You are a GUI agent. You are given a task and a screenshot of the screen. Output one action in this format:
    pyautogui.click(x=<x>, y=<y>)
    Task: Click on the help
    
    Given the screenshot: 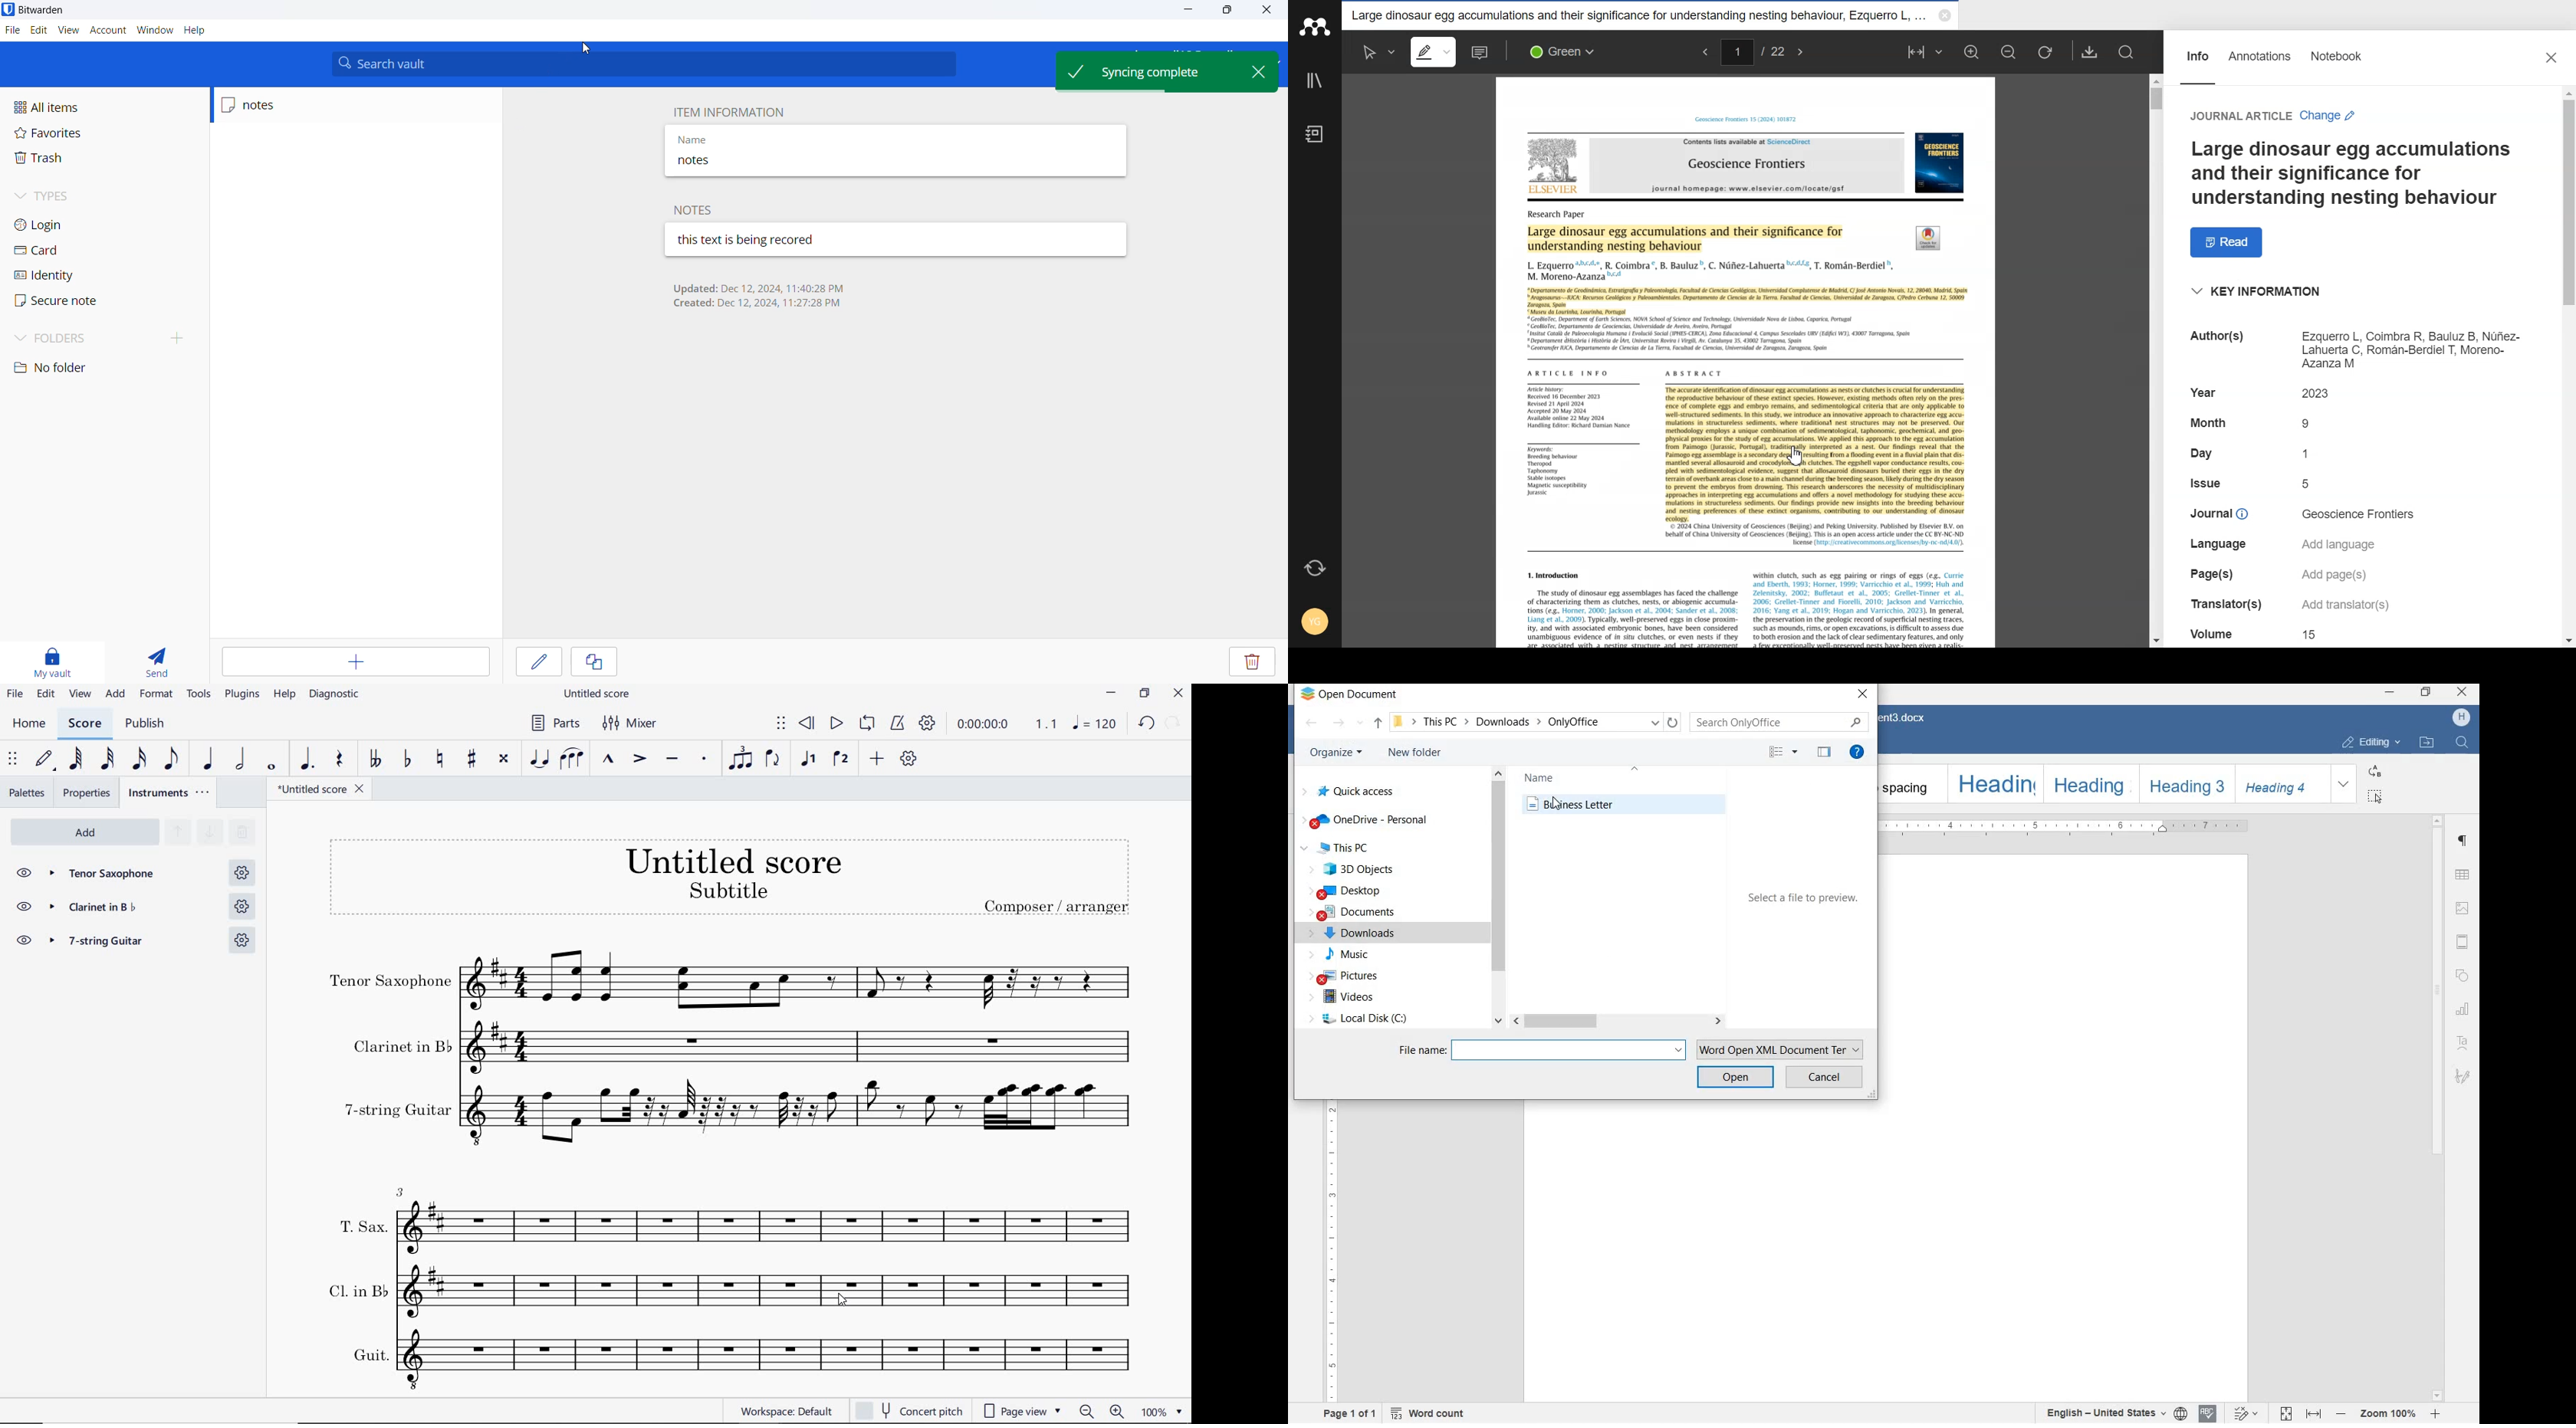 What is the action you would take?
    pyautogui.click(x=1857, y=755)
    